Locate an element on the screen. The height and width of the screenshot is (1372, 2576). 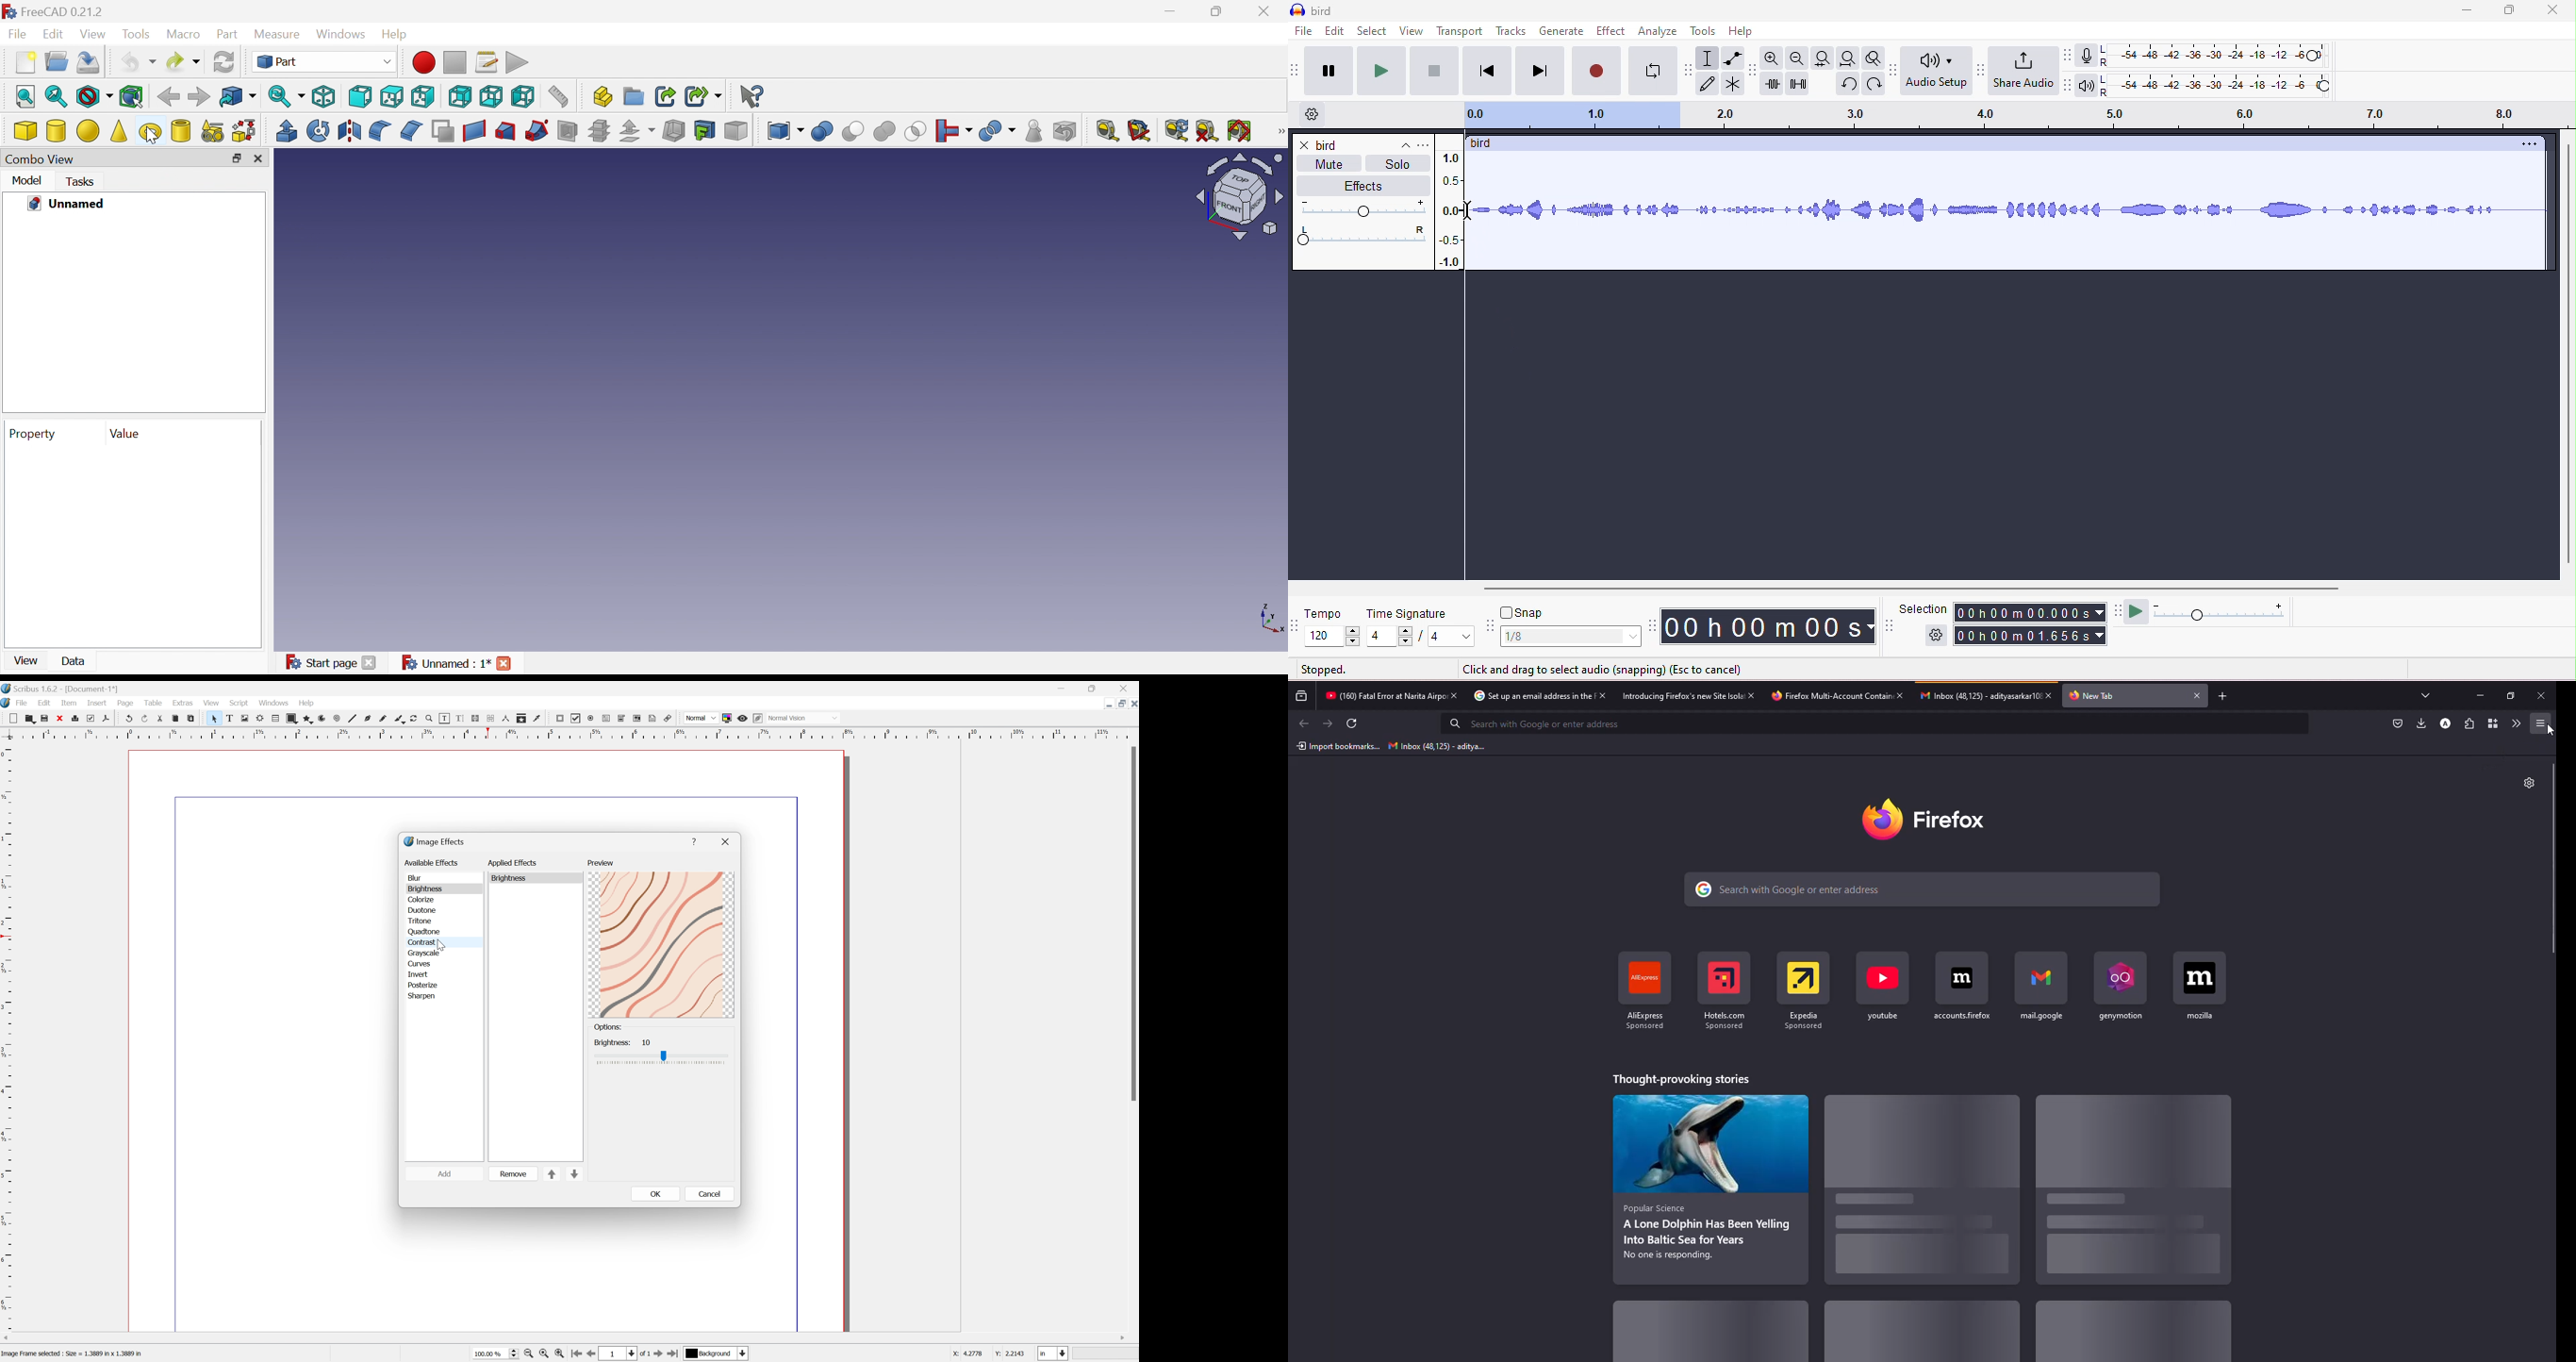
Zoom 100% is located at coordinates (494, 1354).